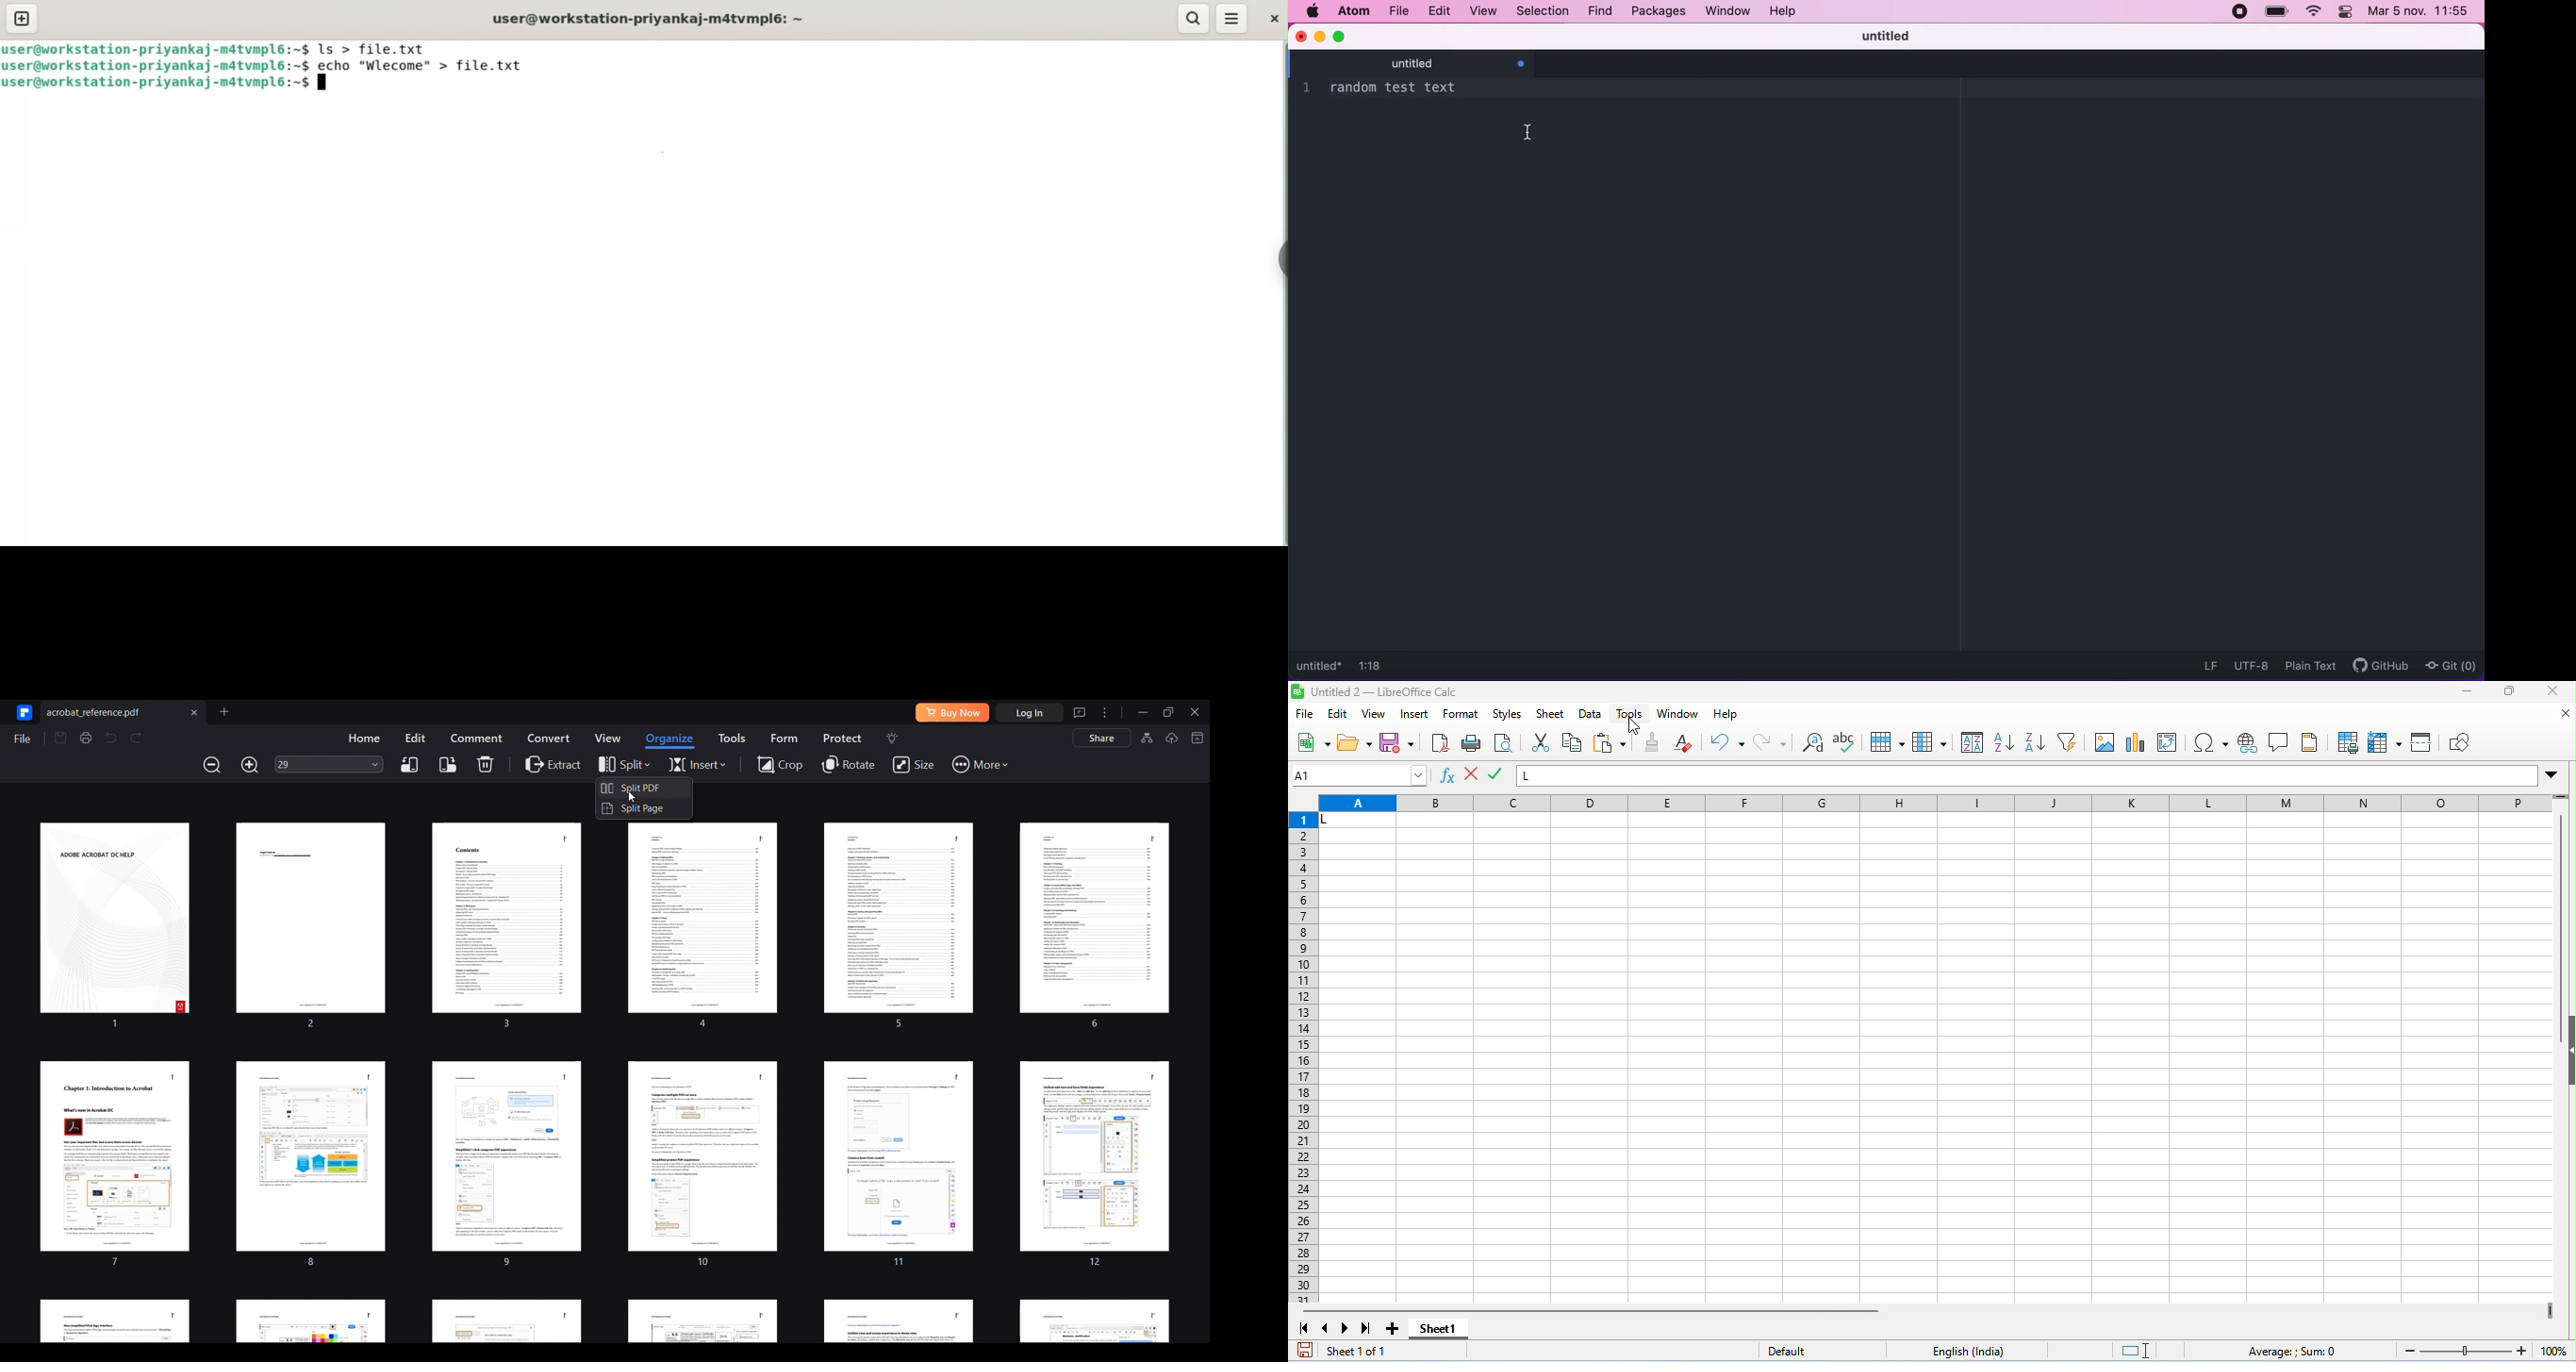 The height and width of the screenshot is (1372, 2576). I want to click on  - decrease font , so click(1540, 89).